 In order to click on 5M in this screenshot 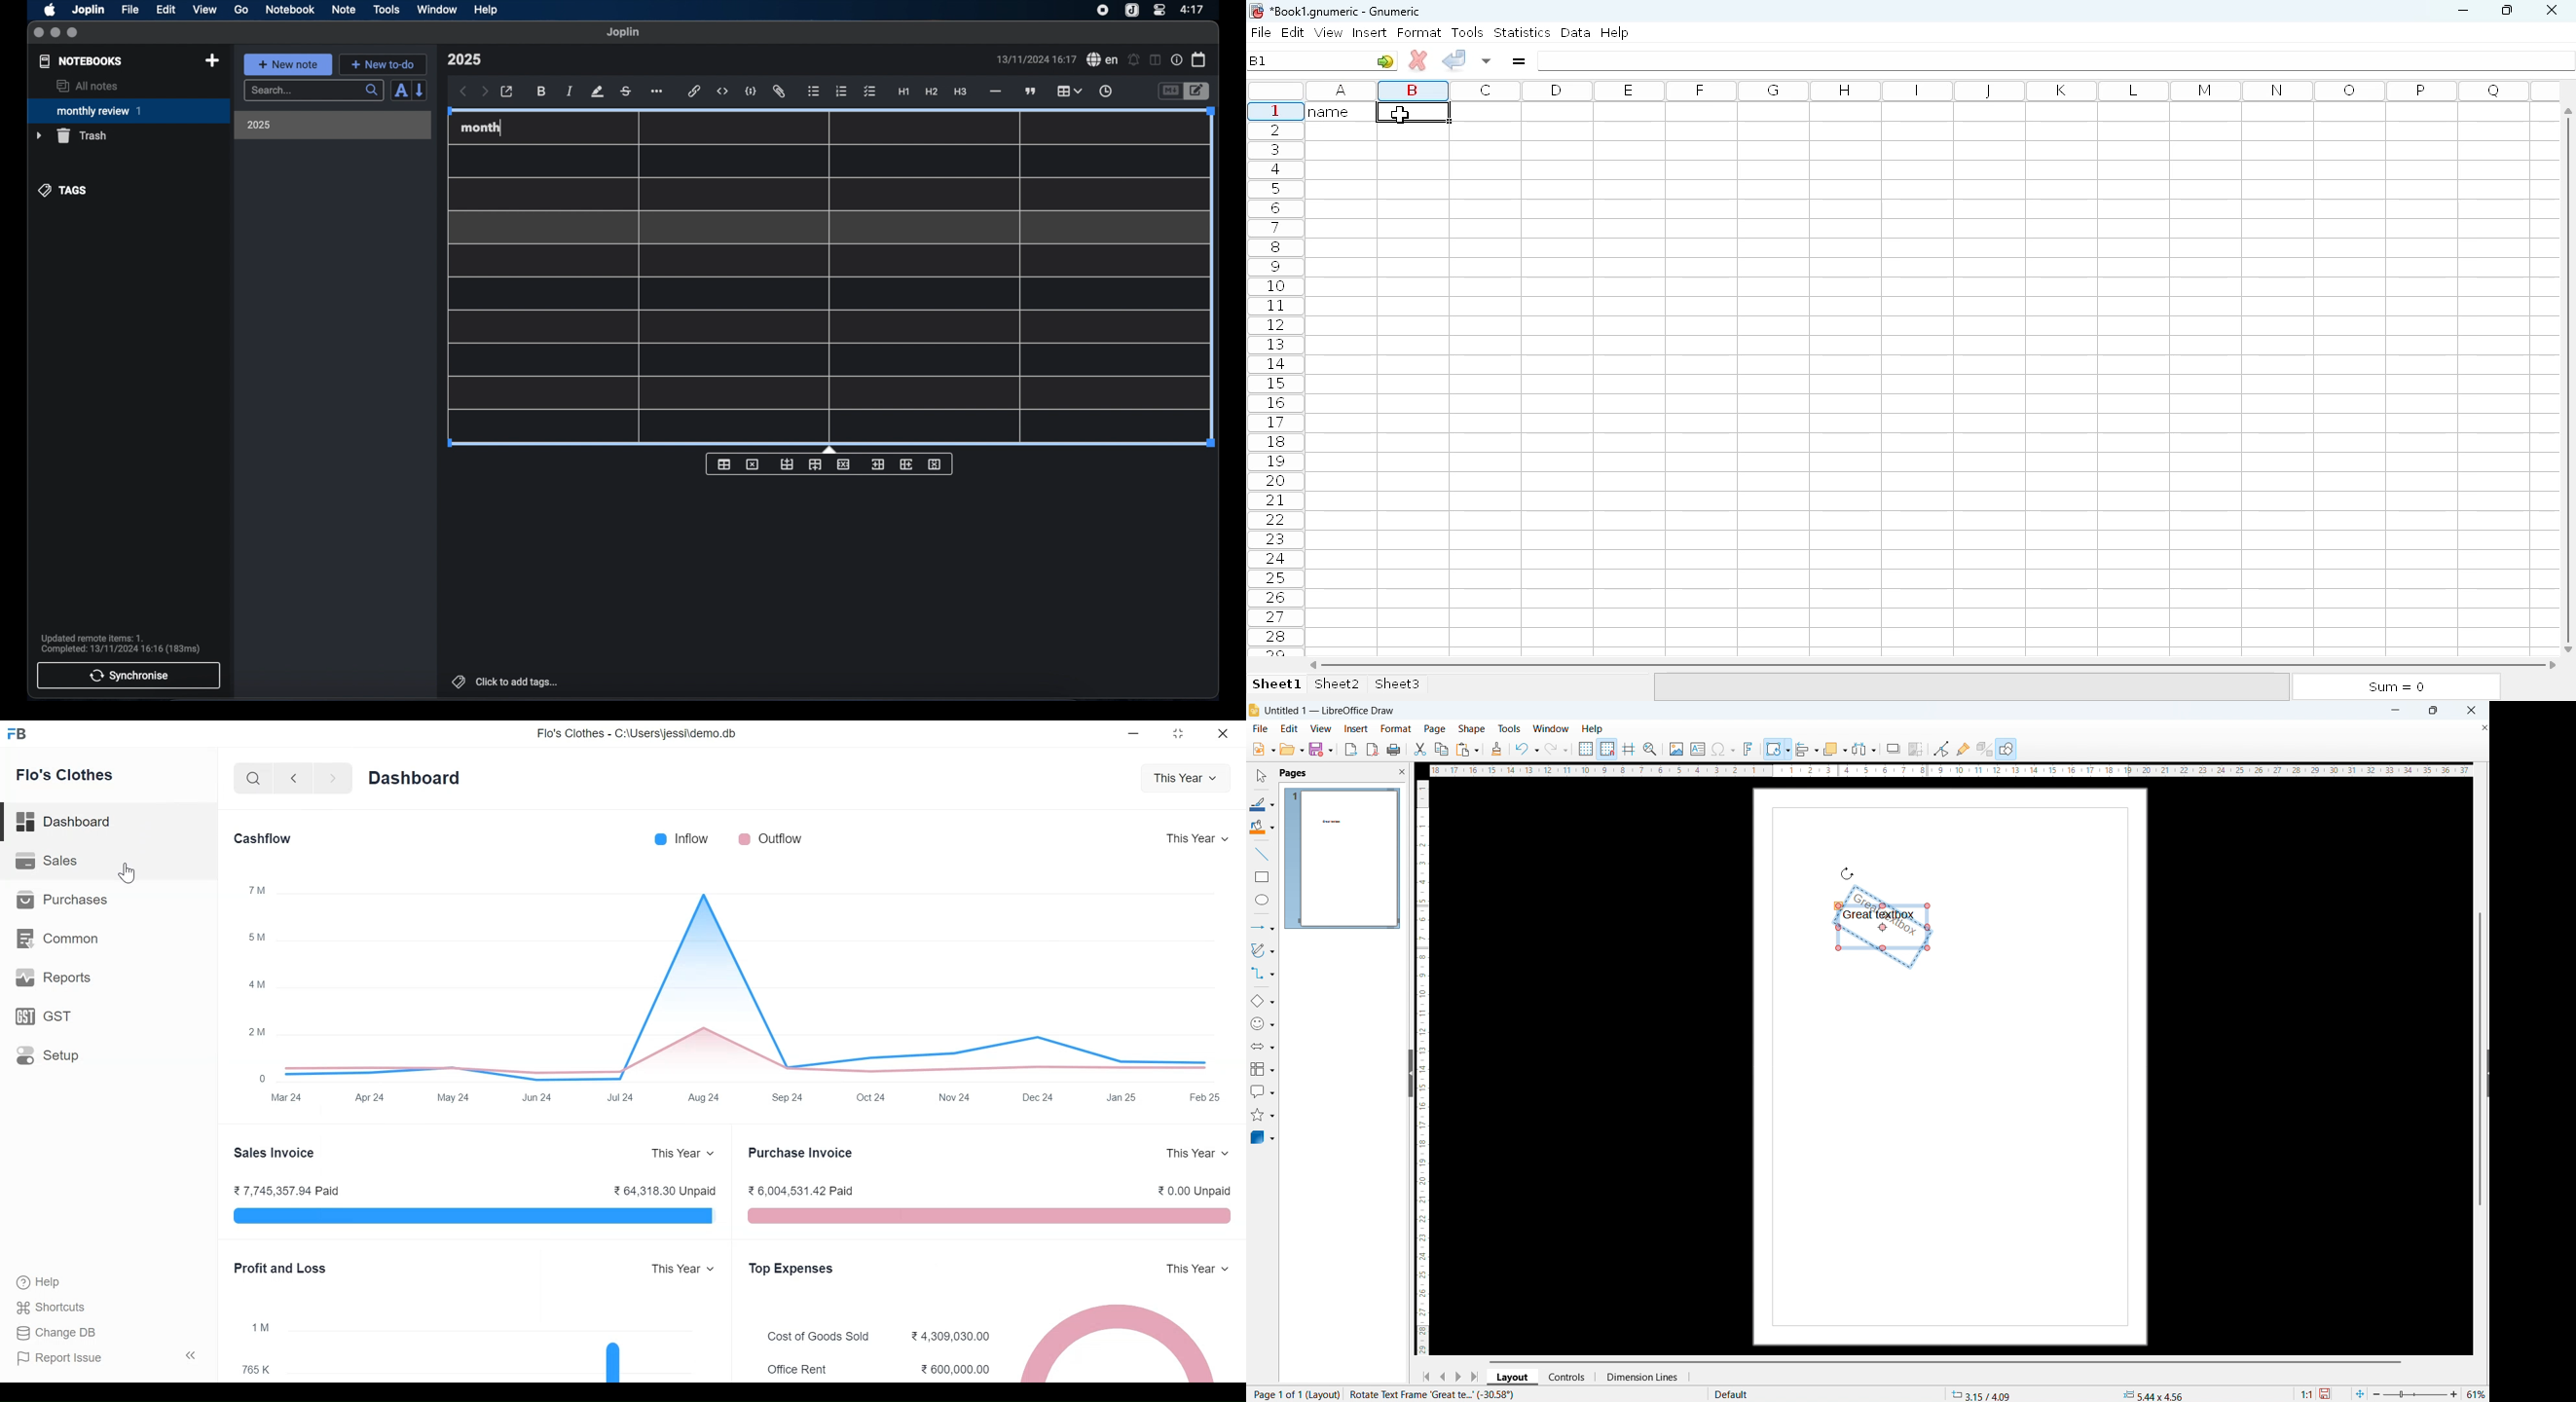, I will do `click(258, 937)`.